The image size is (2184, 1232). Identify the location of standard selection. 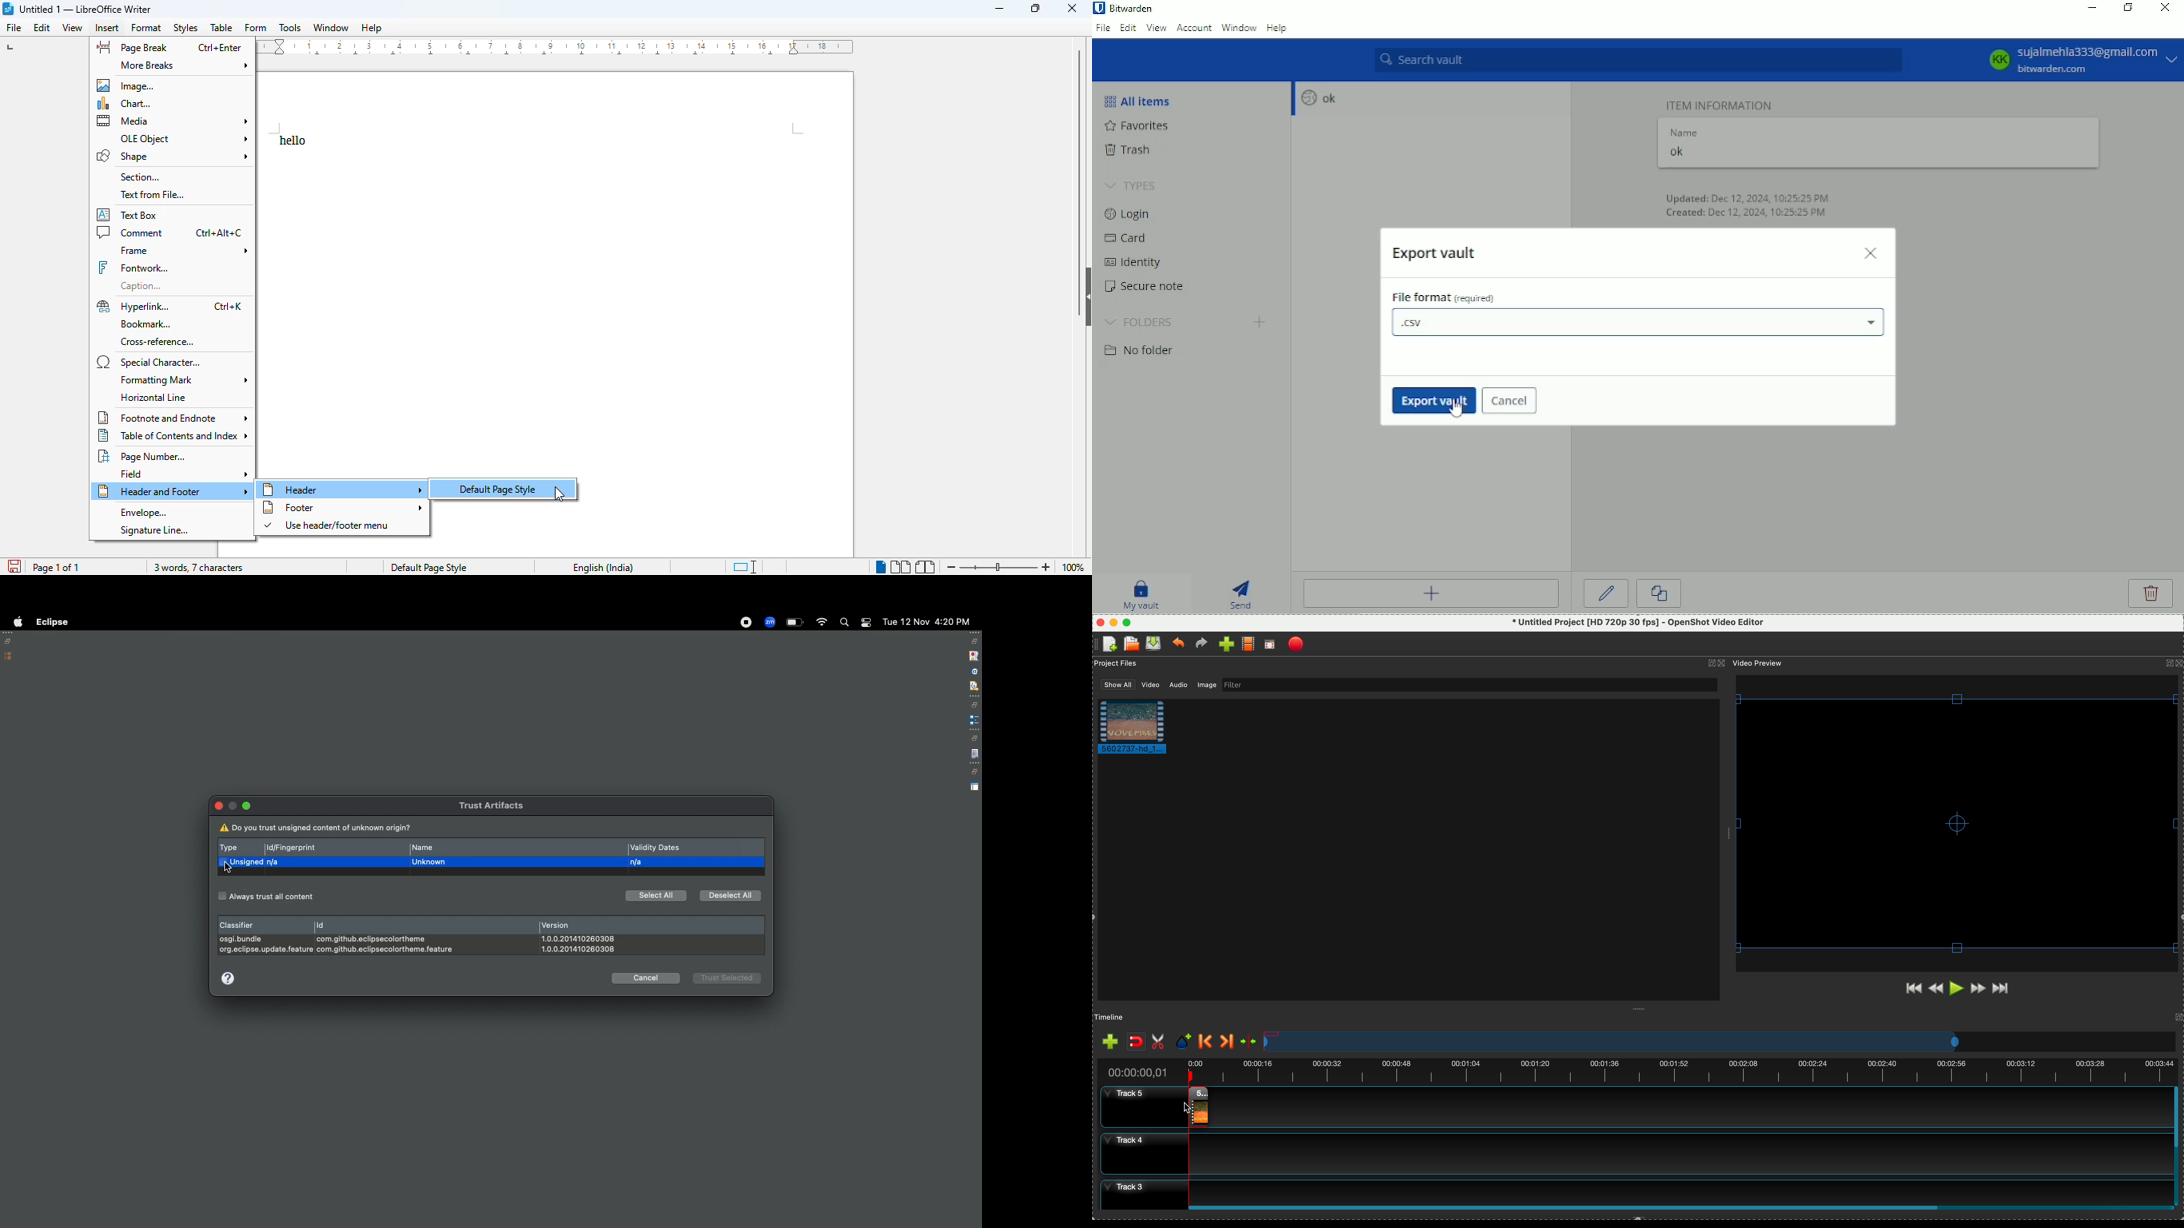
(745, 568).